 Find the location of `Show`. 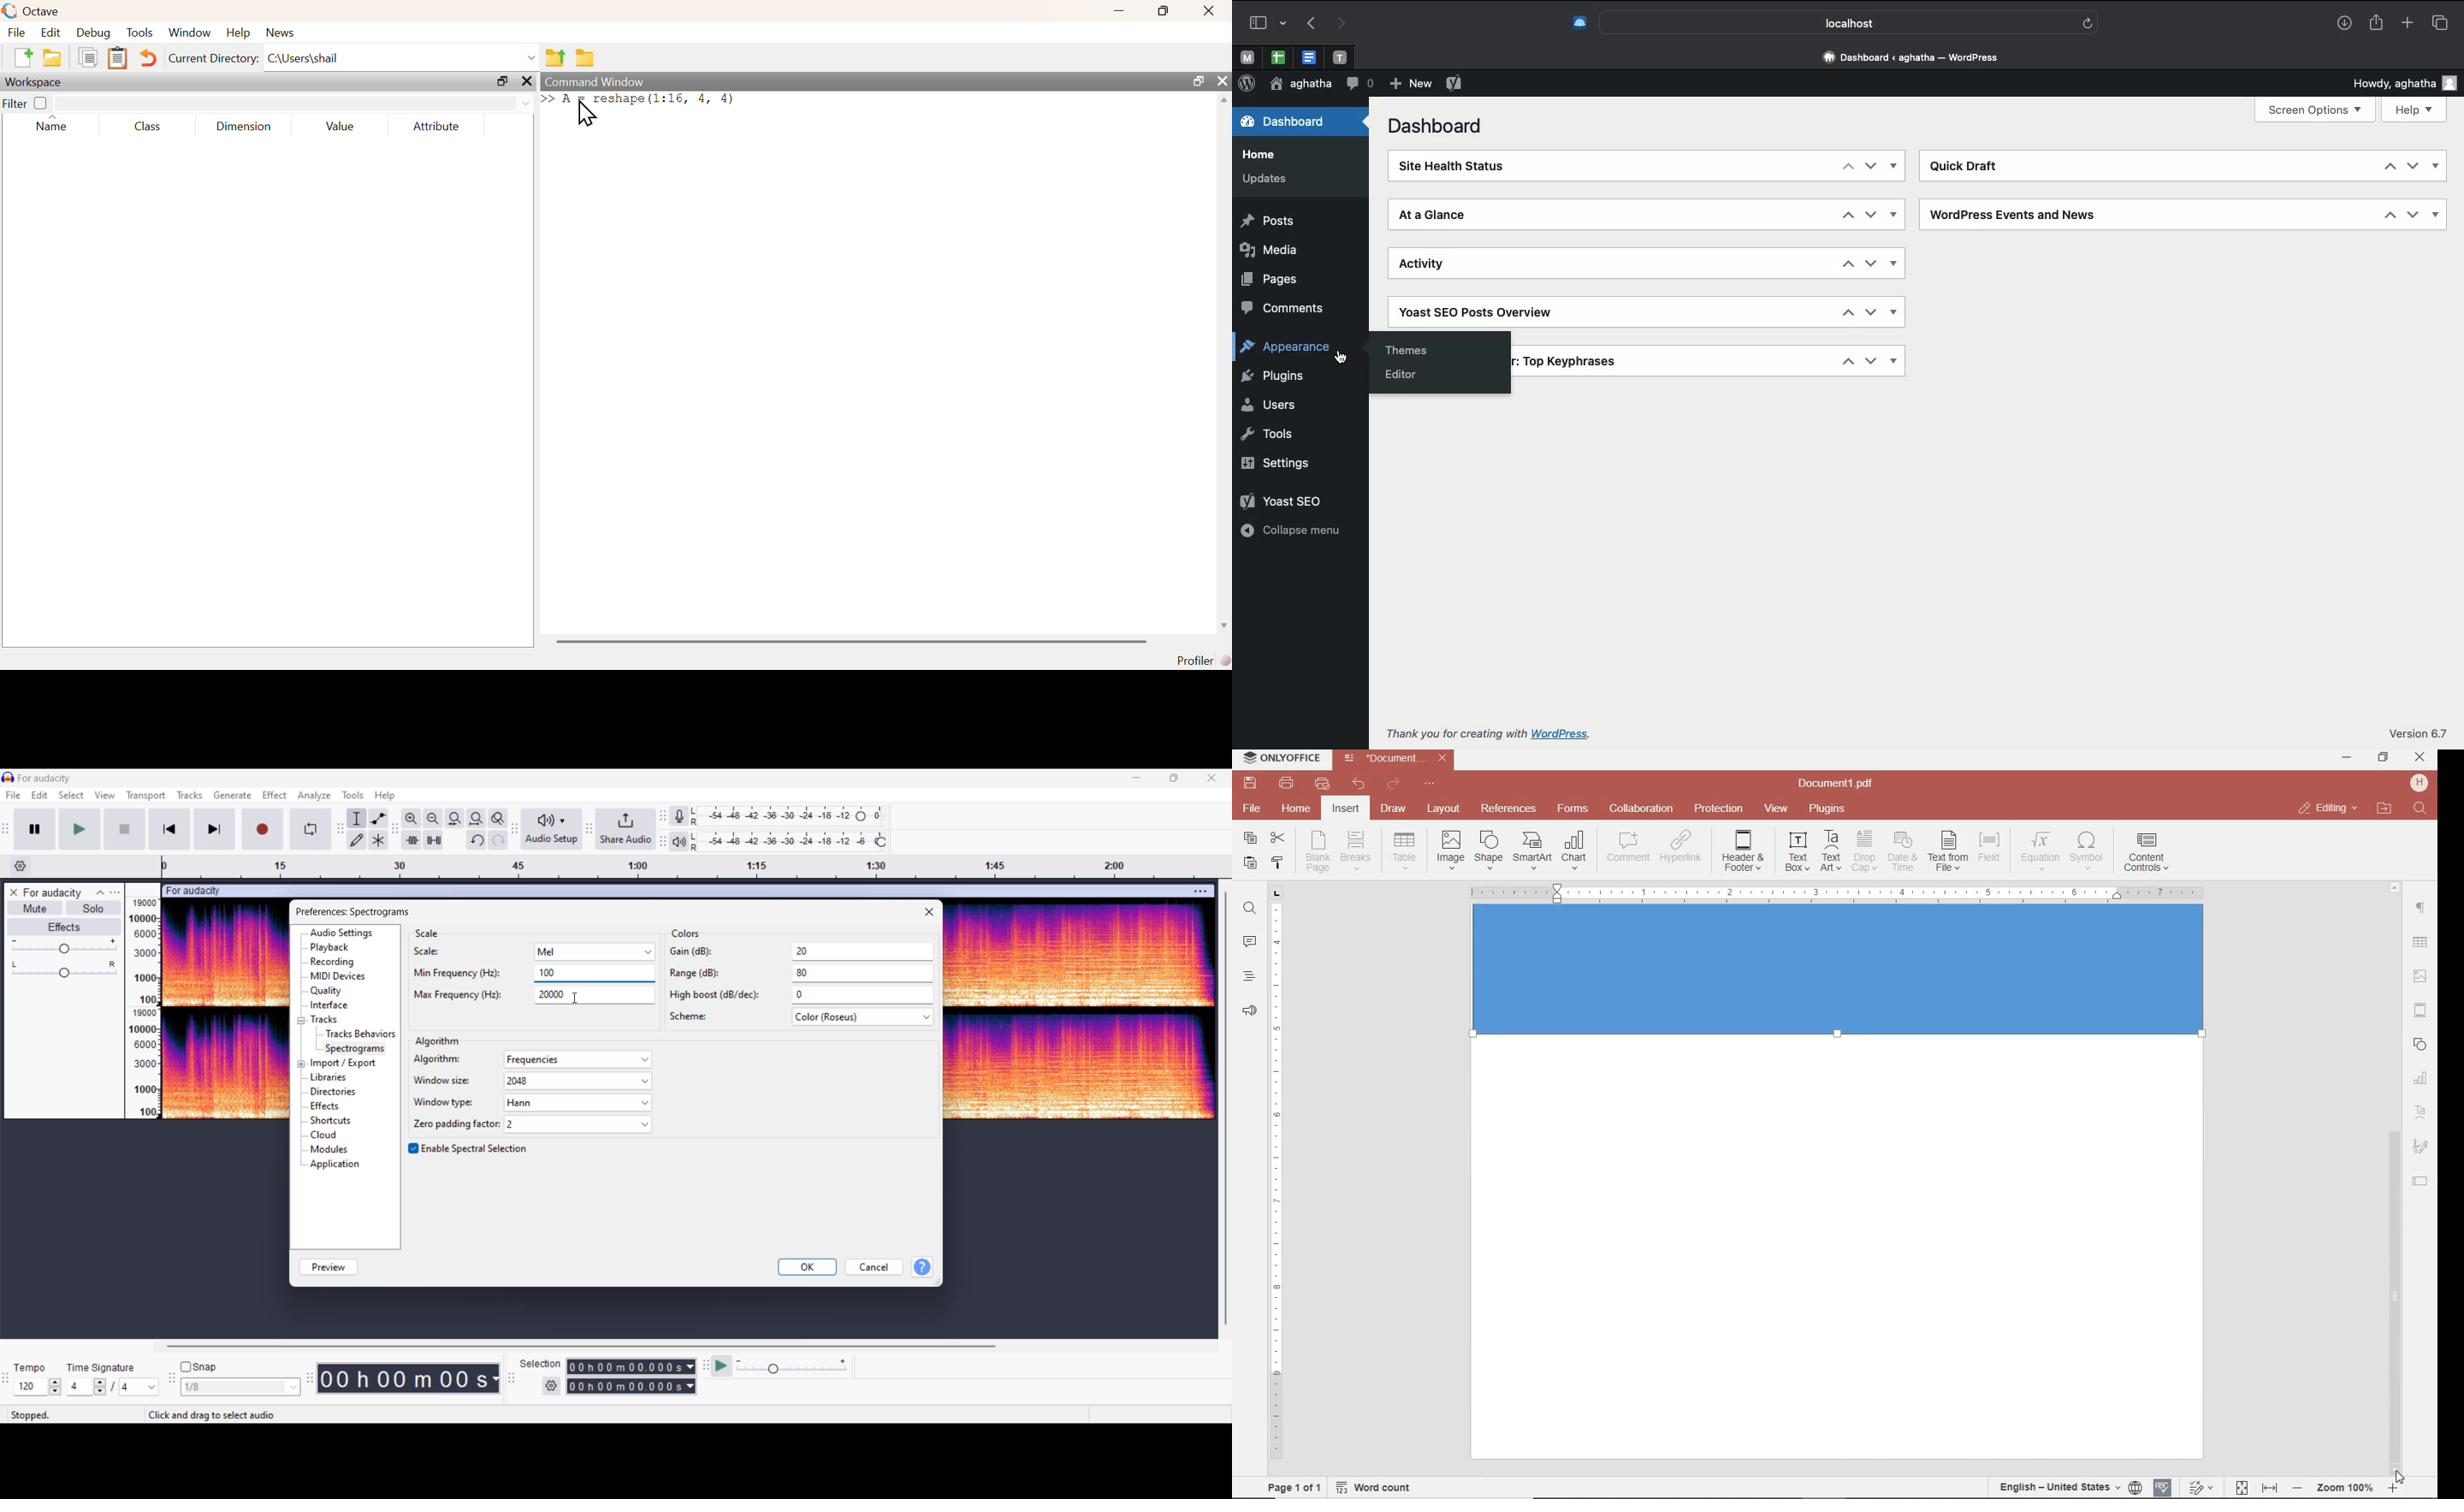

Show is located at coordinates (1894, 361).